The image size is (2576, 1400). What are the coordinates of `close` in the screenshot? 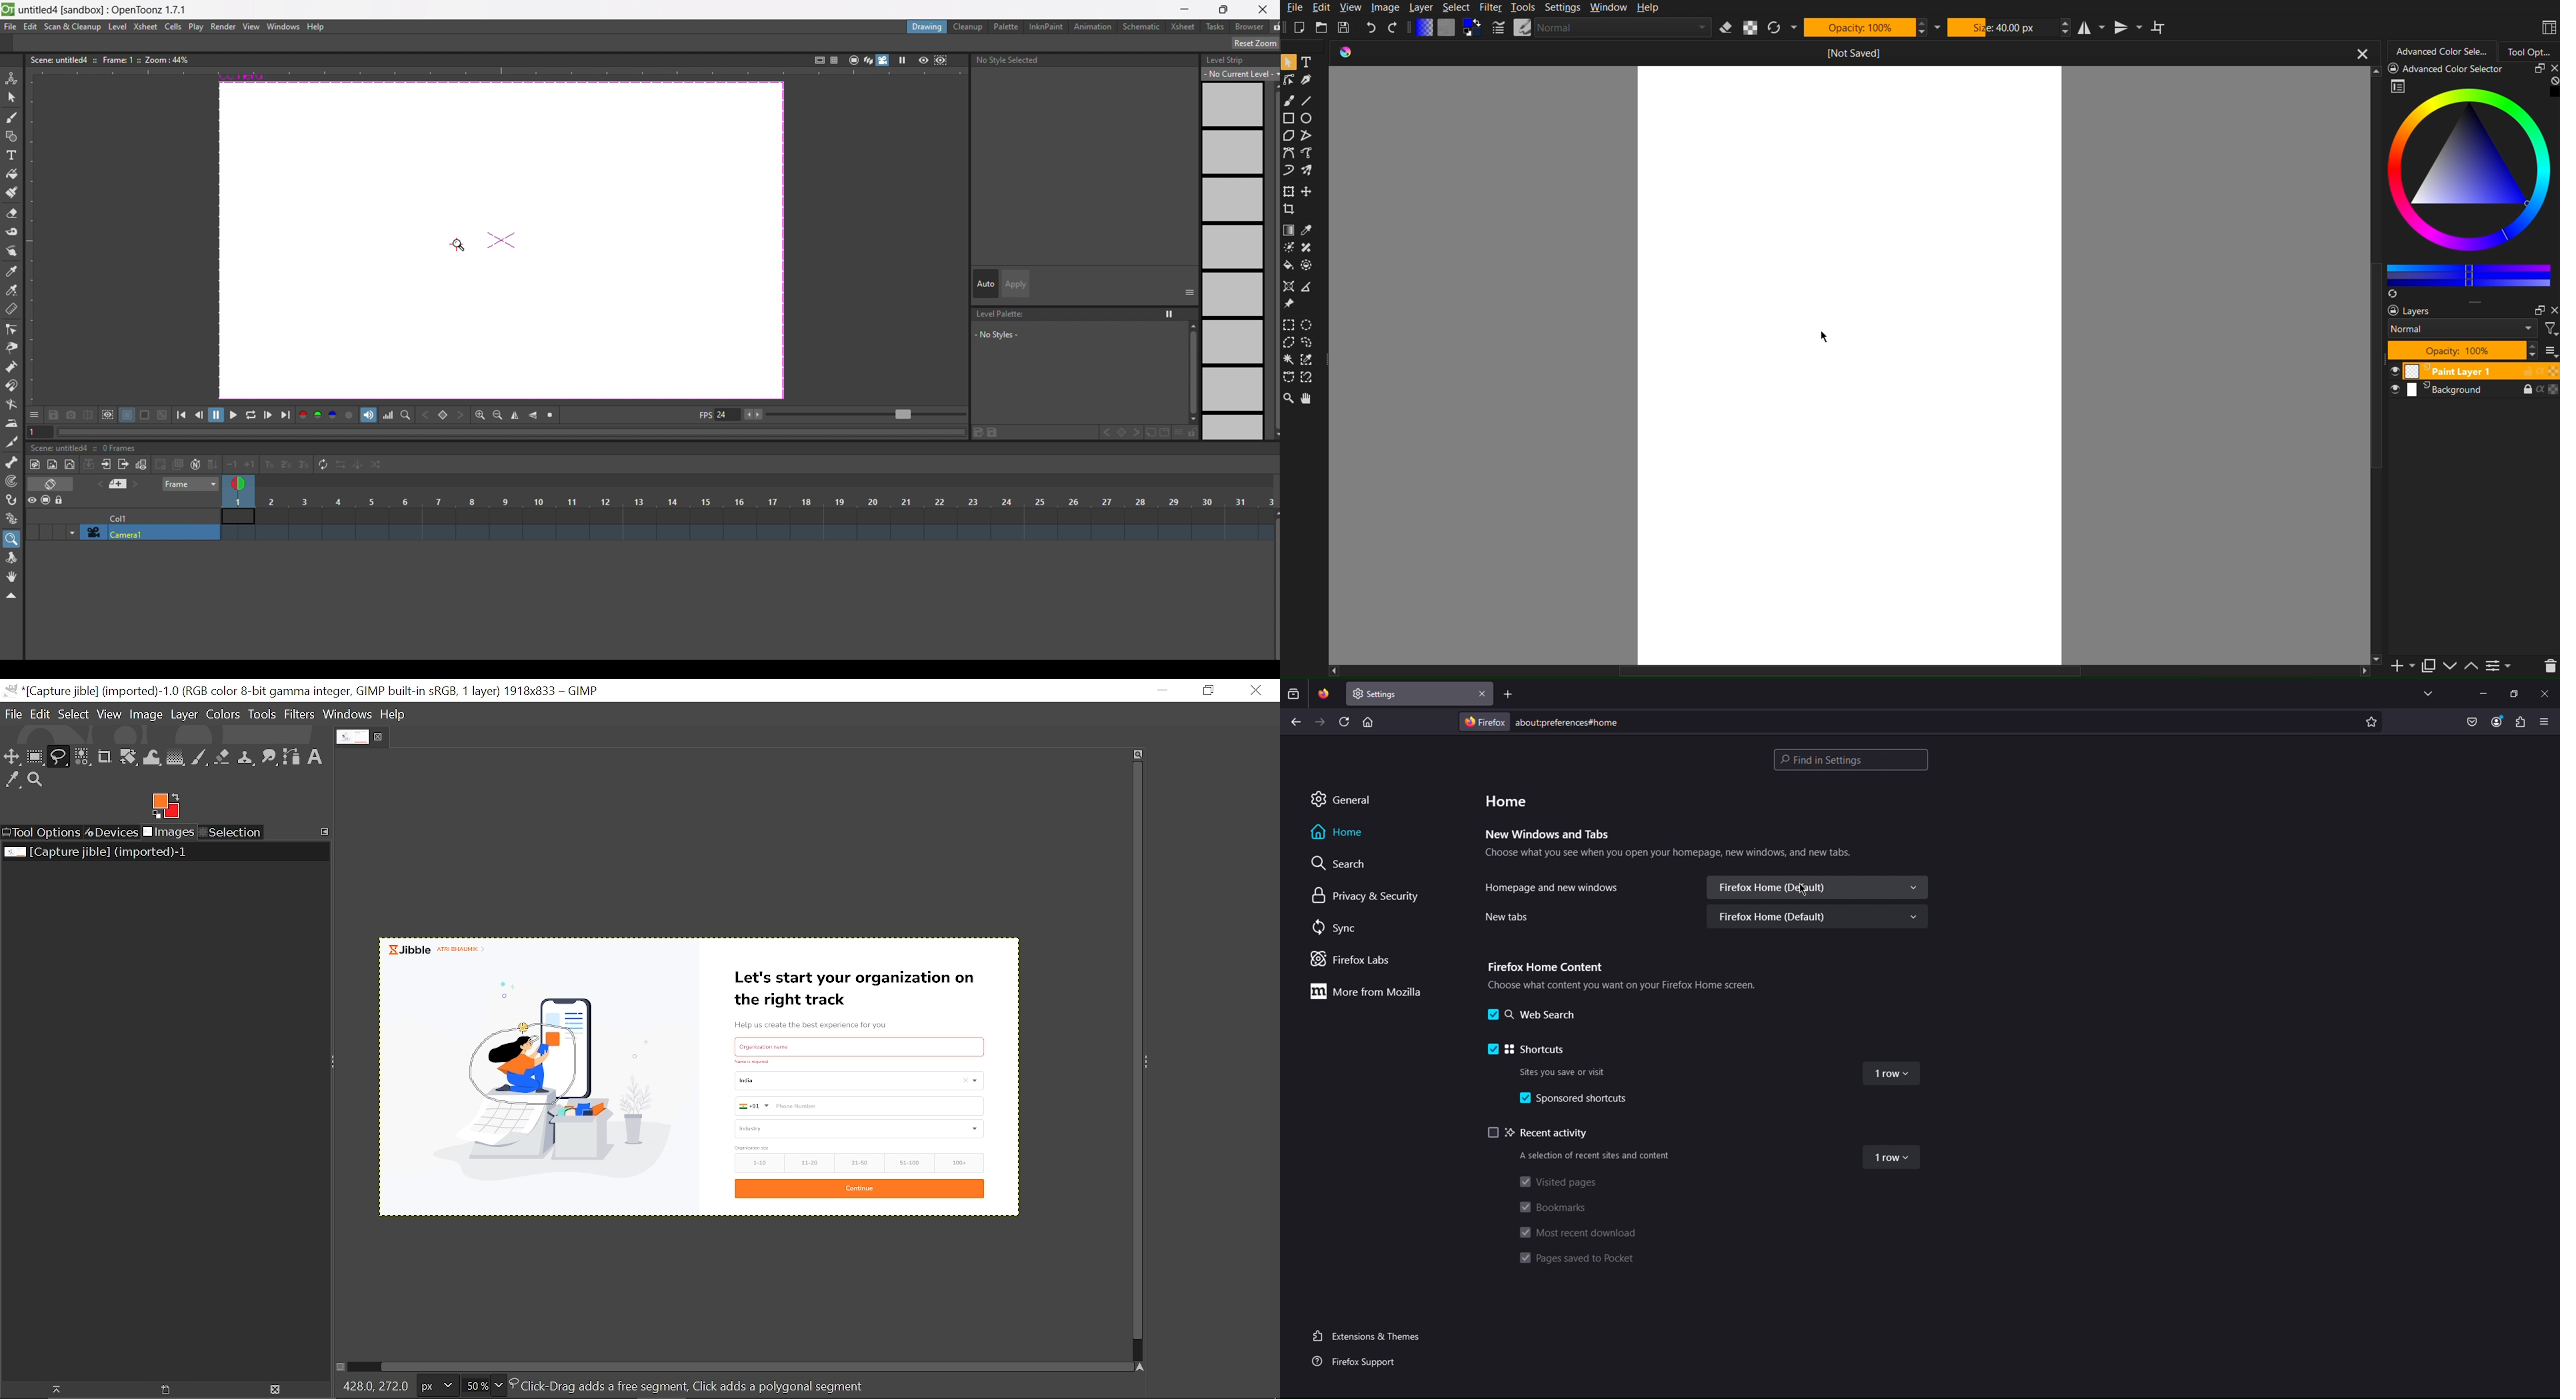 It's located at (2550, 68).